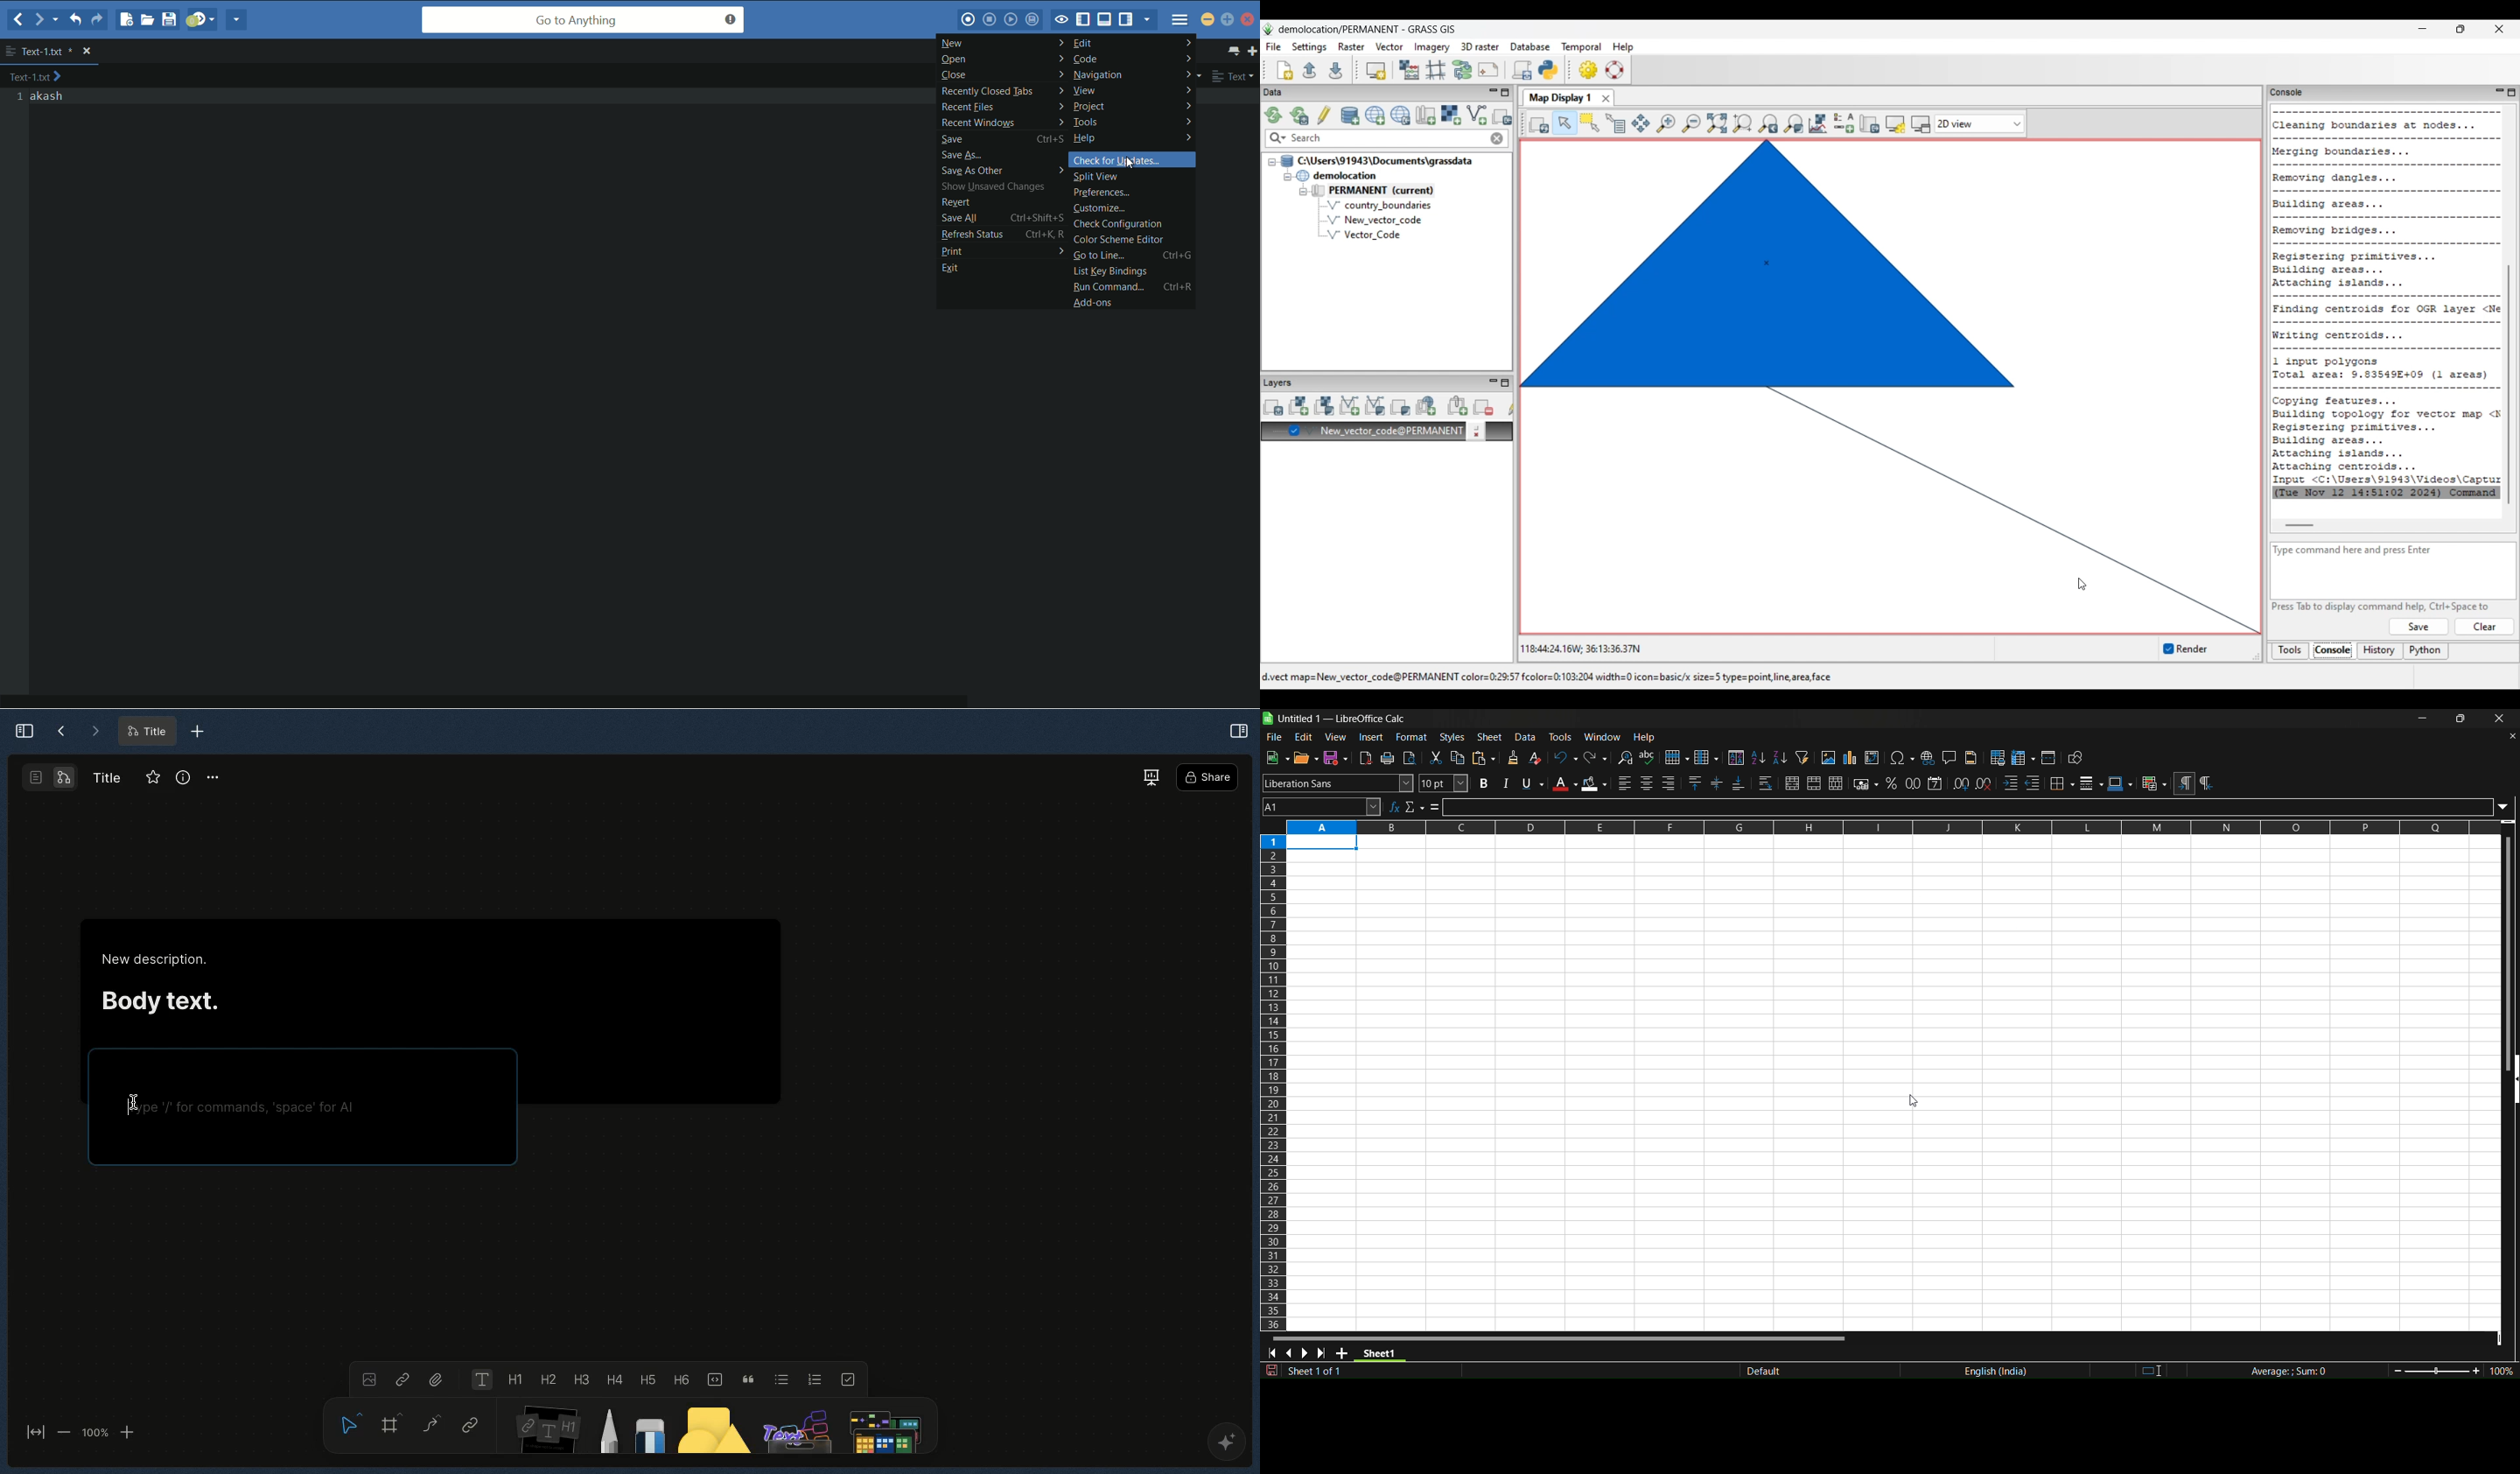  Describe the element at coordinates (2050, 758) in the screenshot. I see `split window` at that location.